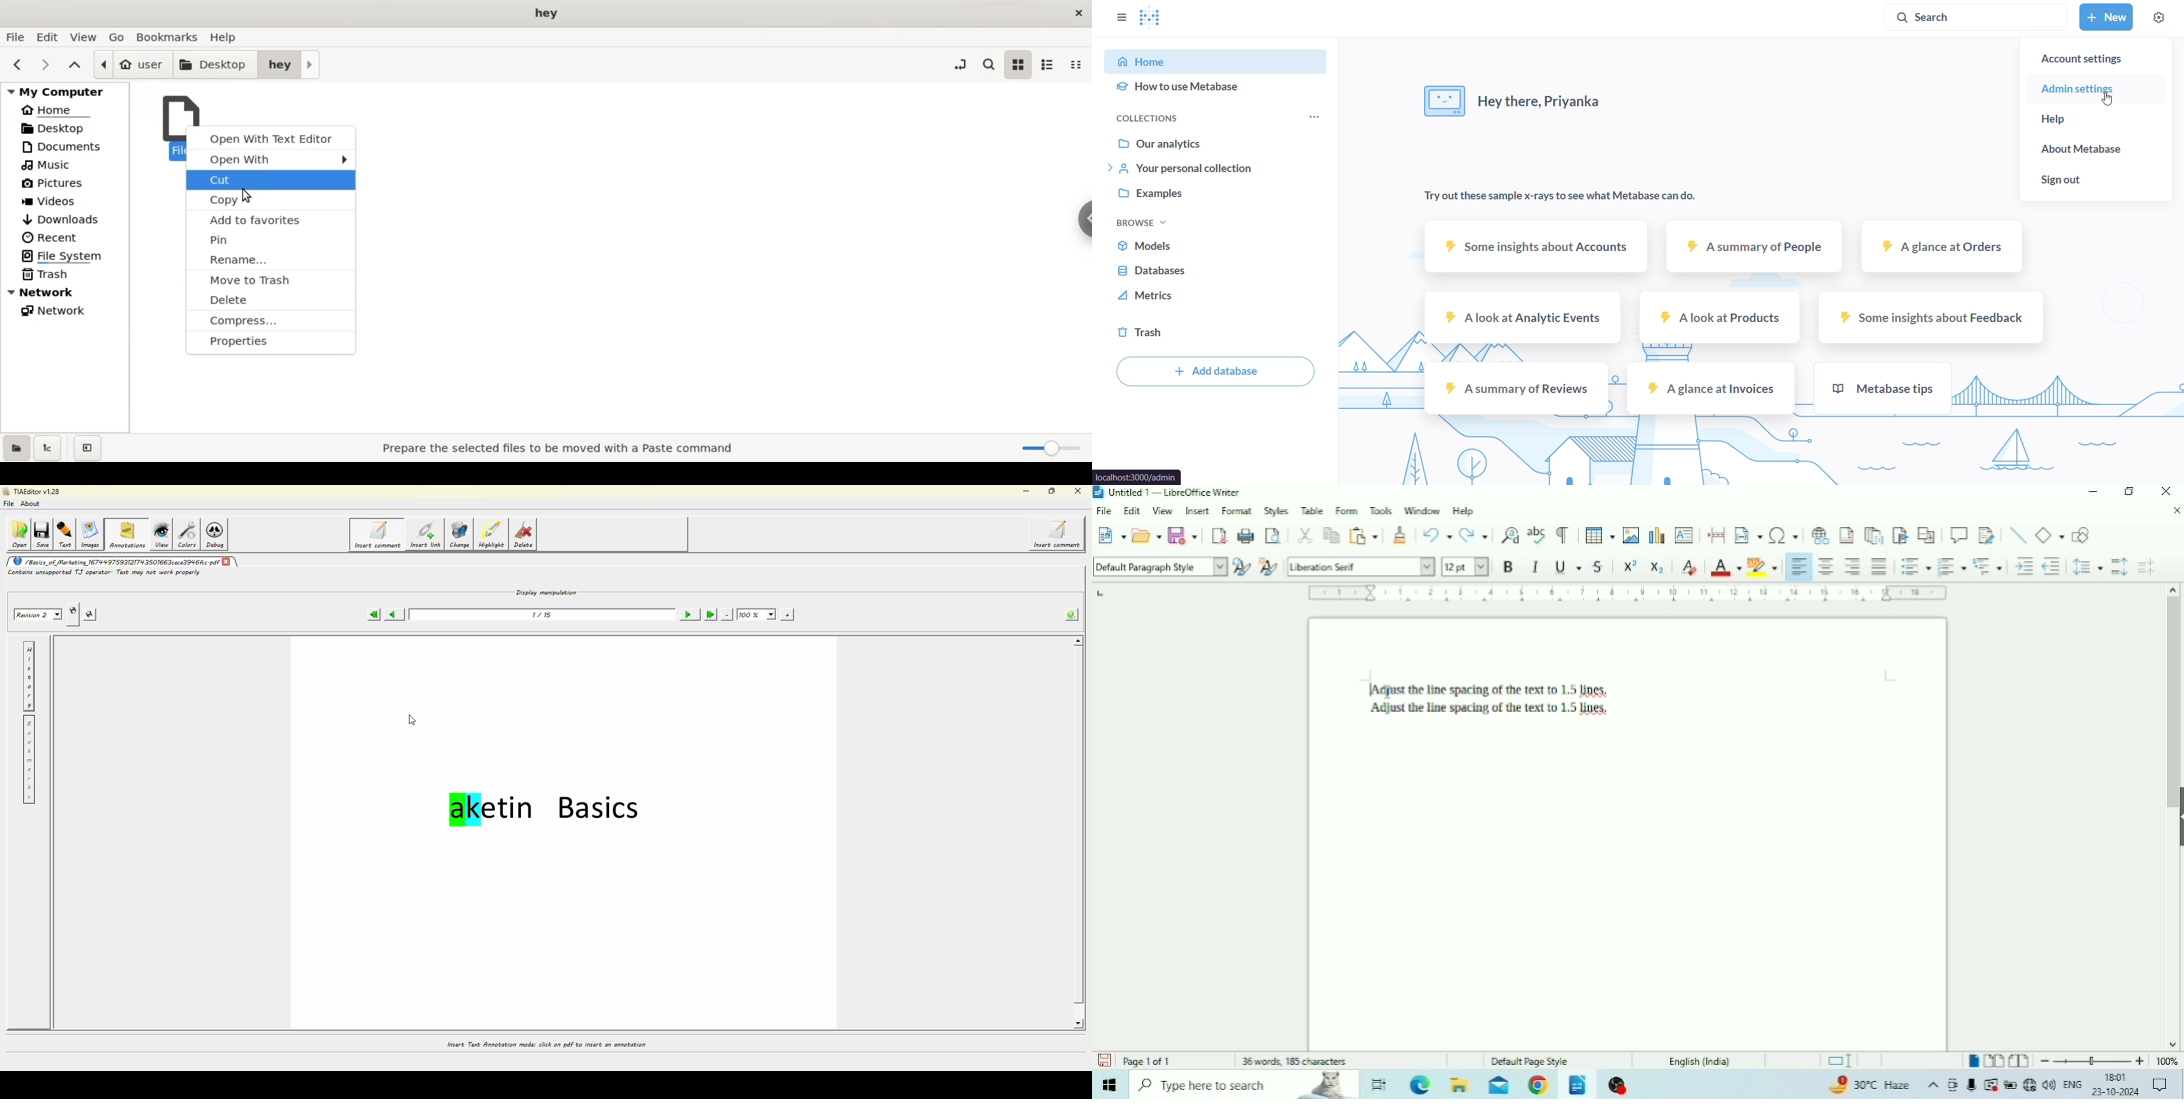 The image size is (2184, 1120). I want to click on Character Highlighting Color, so click(1762, 566).